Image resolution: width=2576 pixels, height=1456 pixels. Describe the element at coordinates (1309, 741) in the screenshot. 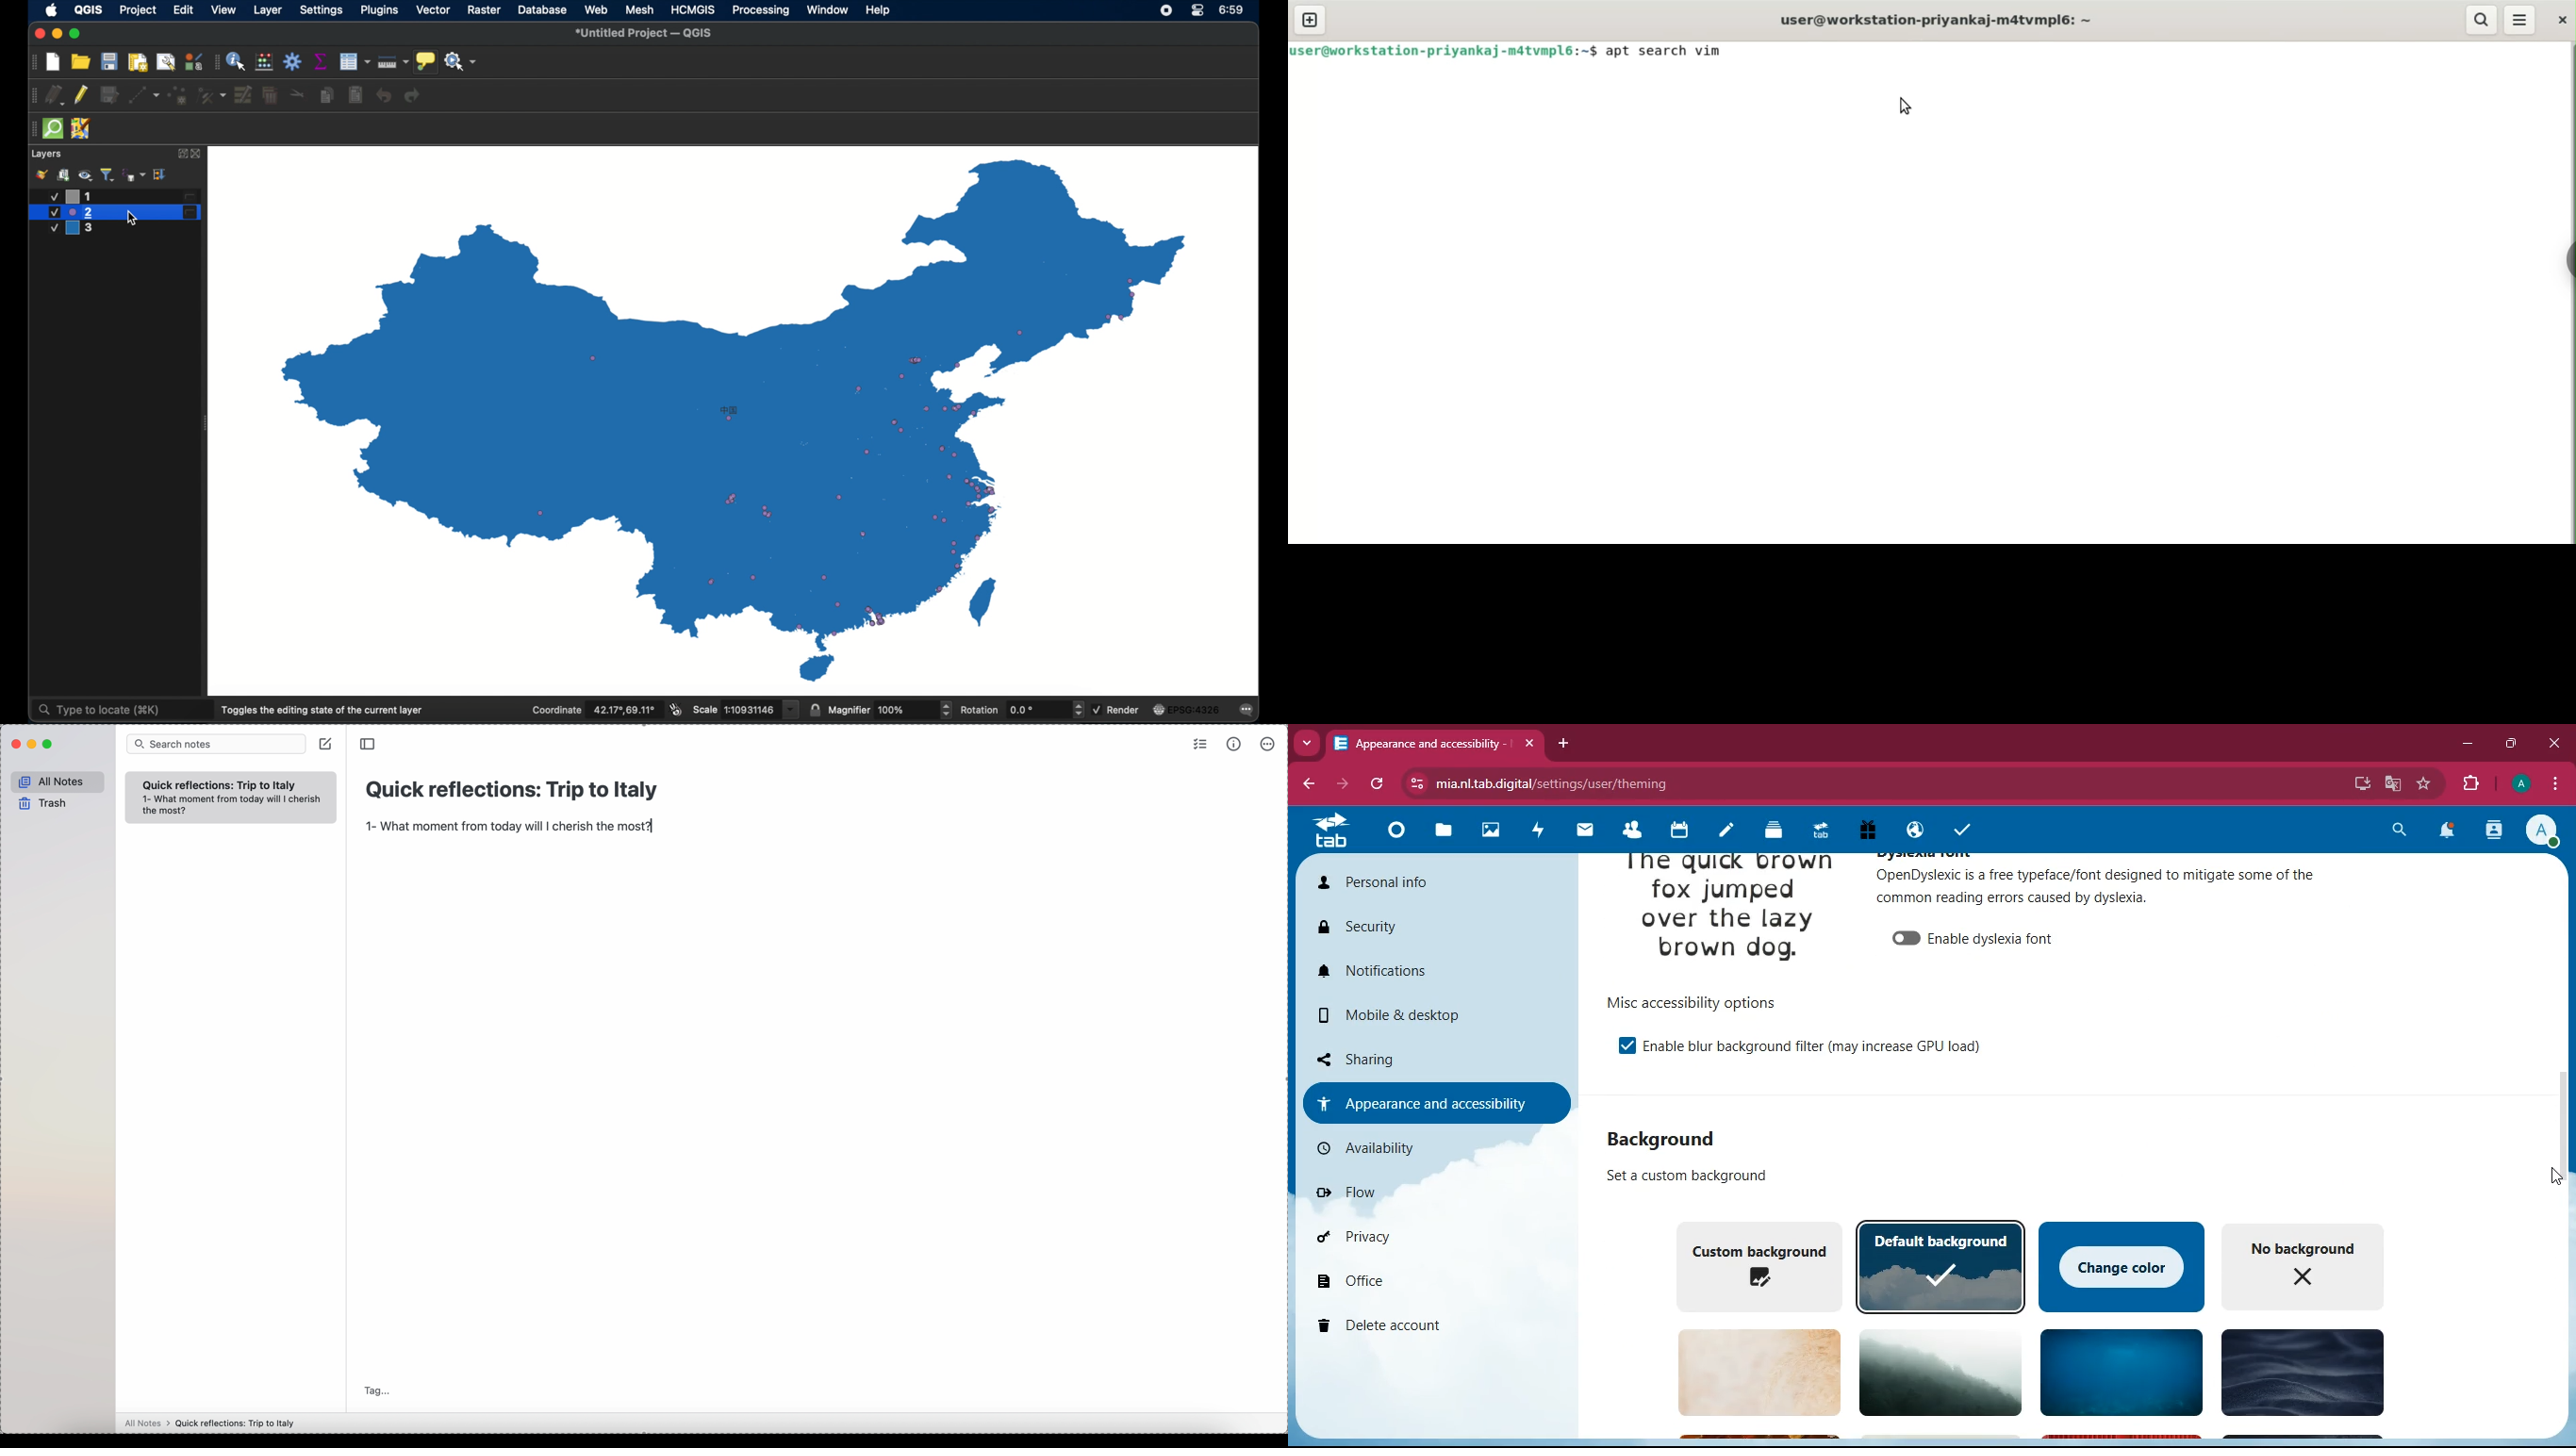

I see `more` at that location.